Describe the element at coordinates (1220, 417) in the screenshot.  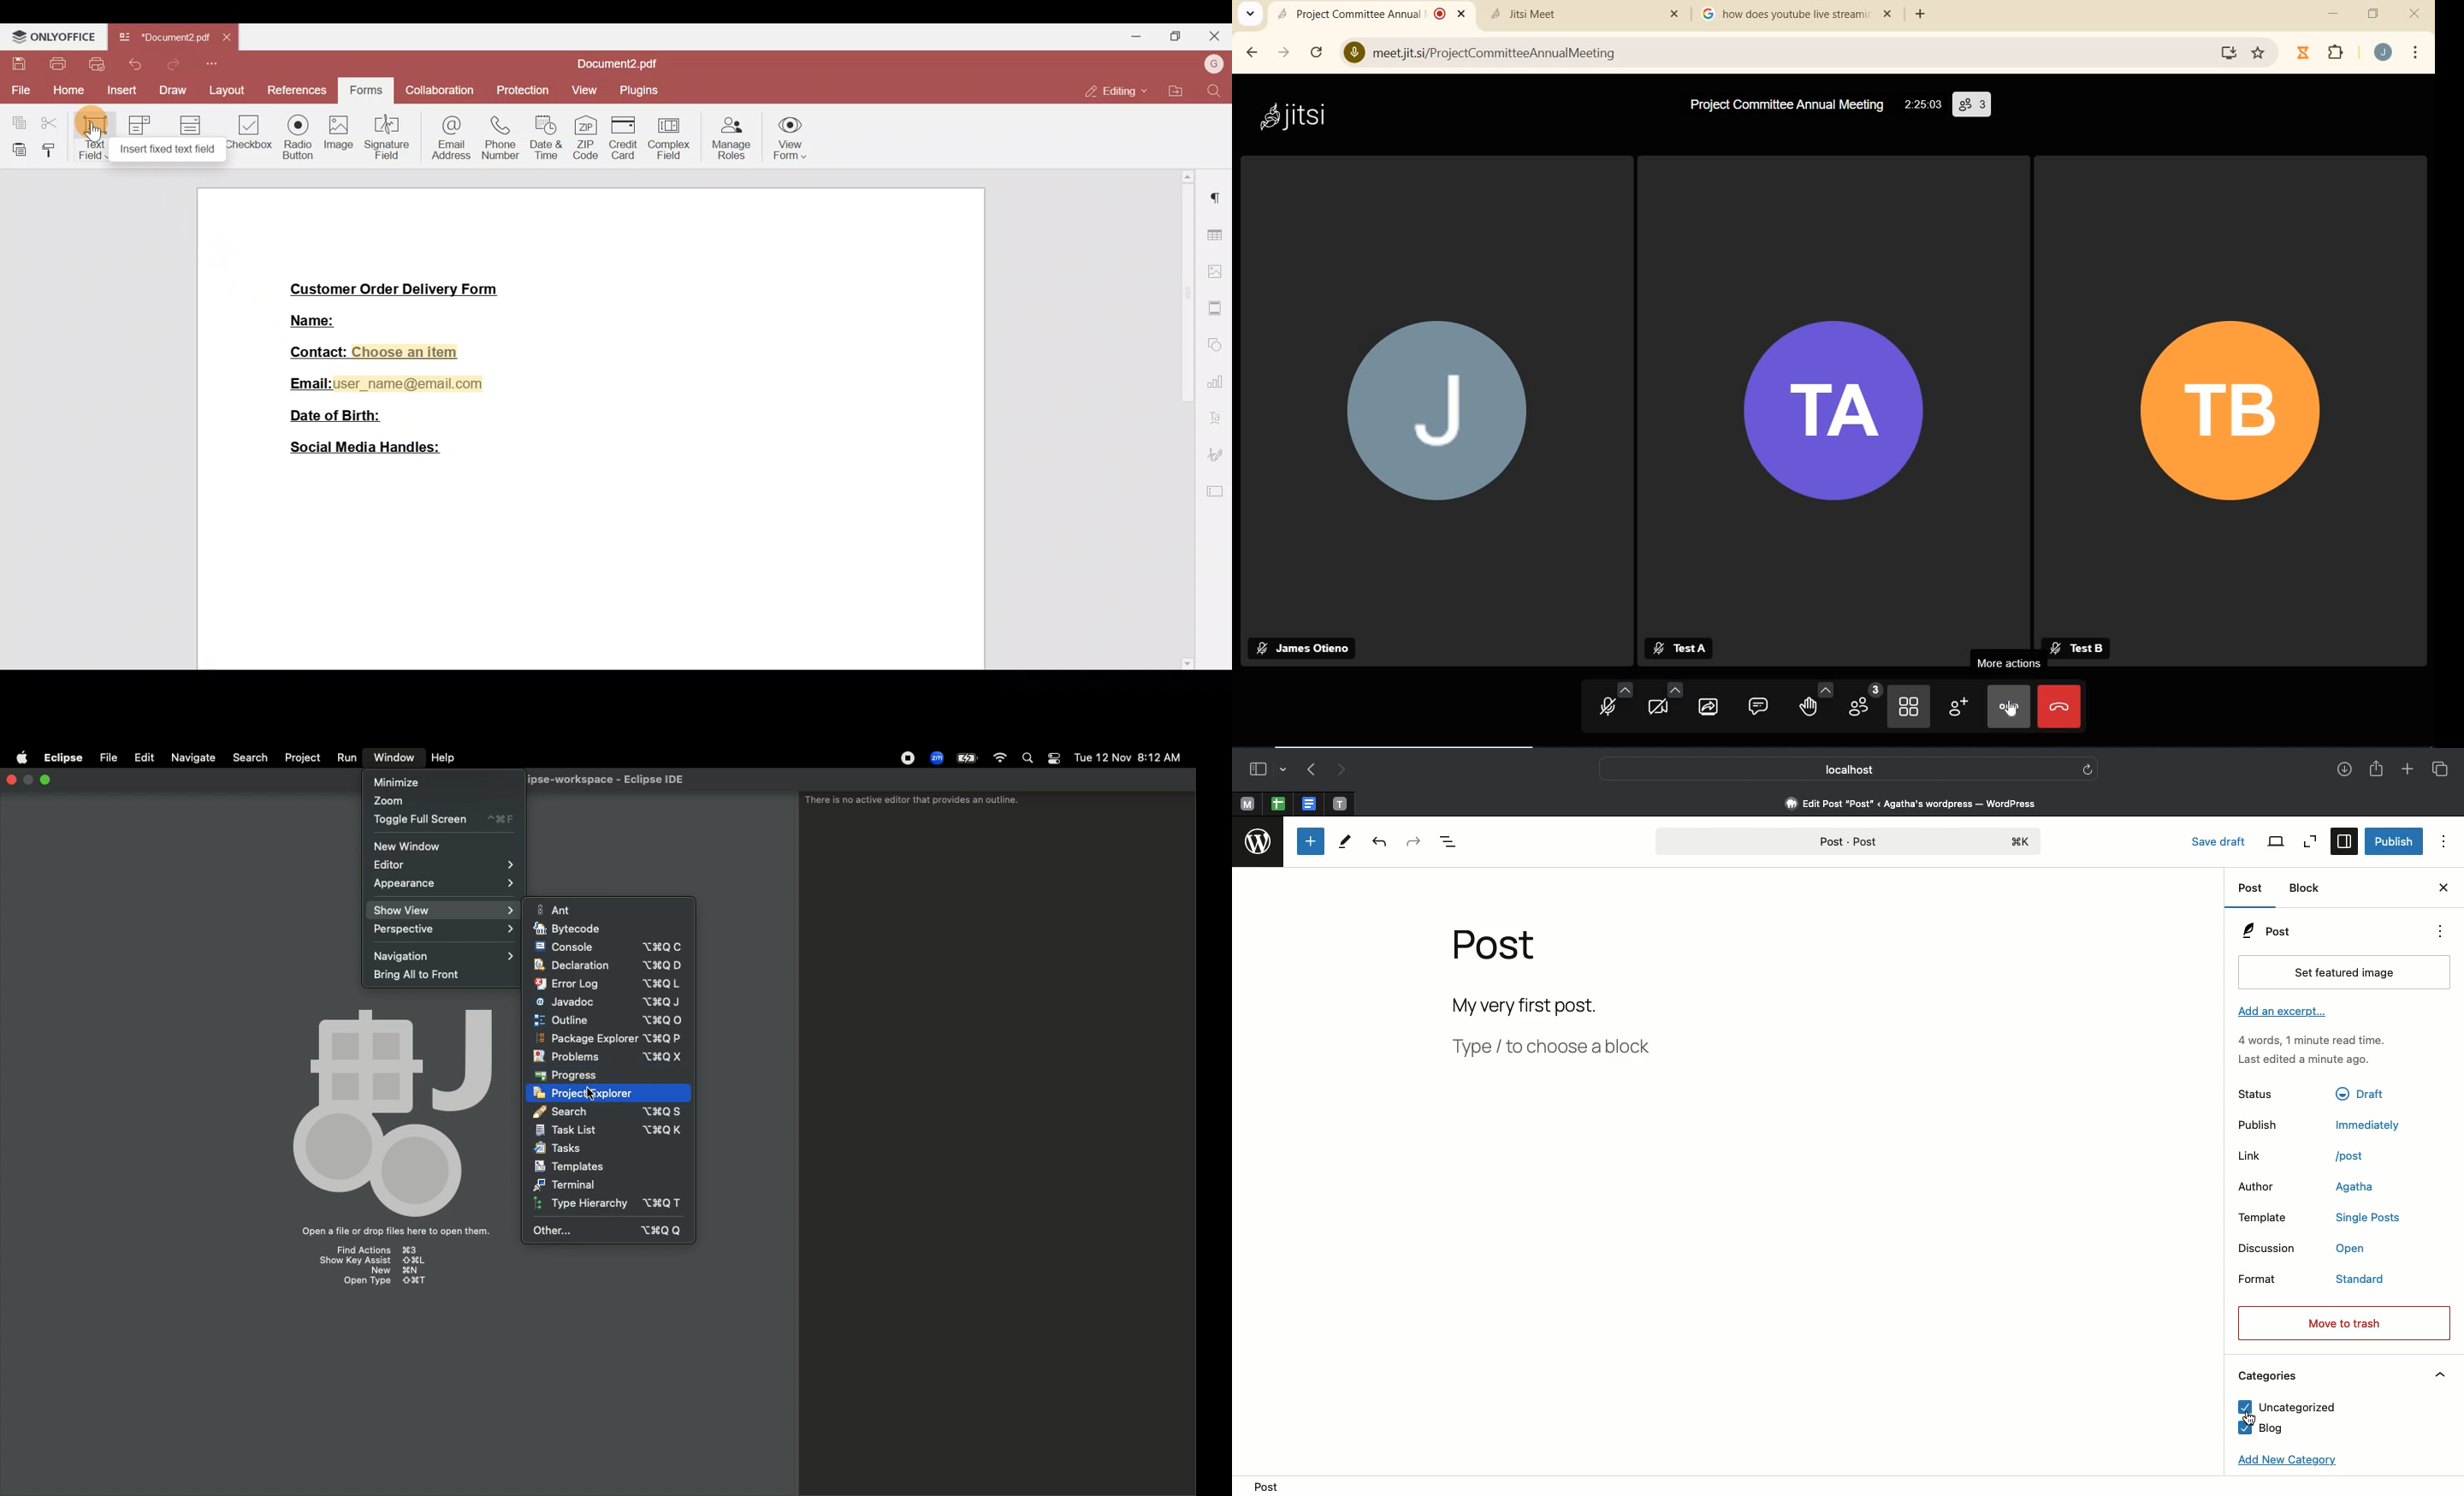
I see `Font settings` at that location.